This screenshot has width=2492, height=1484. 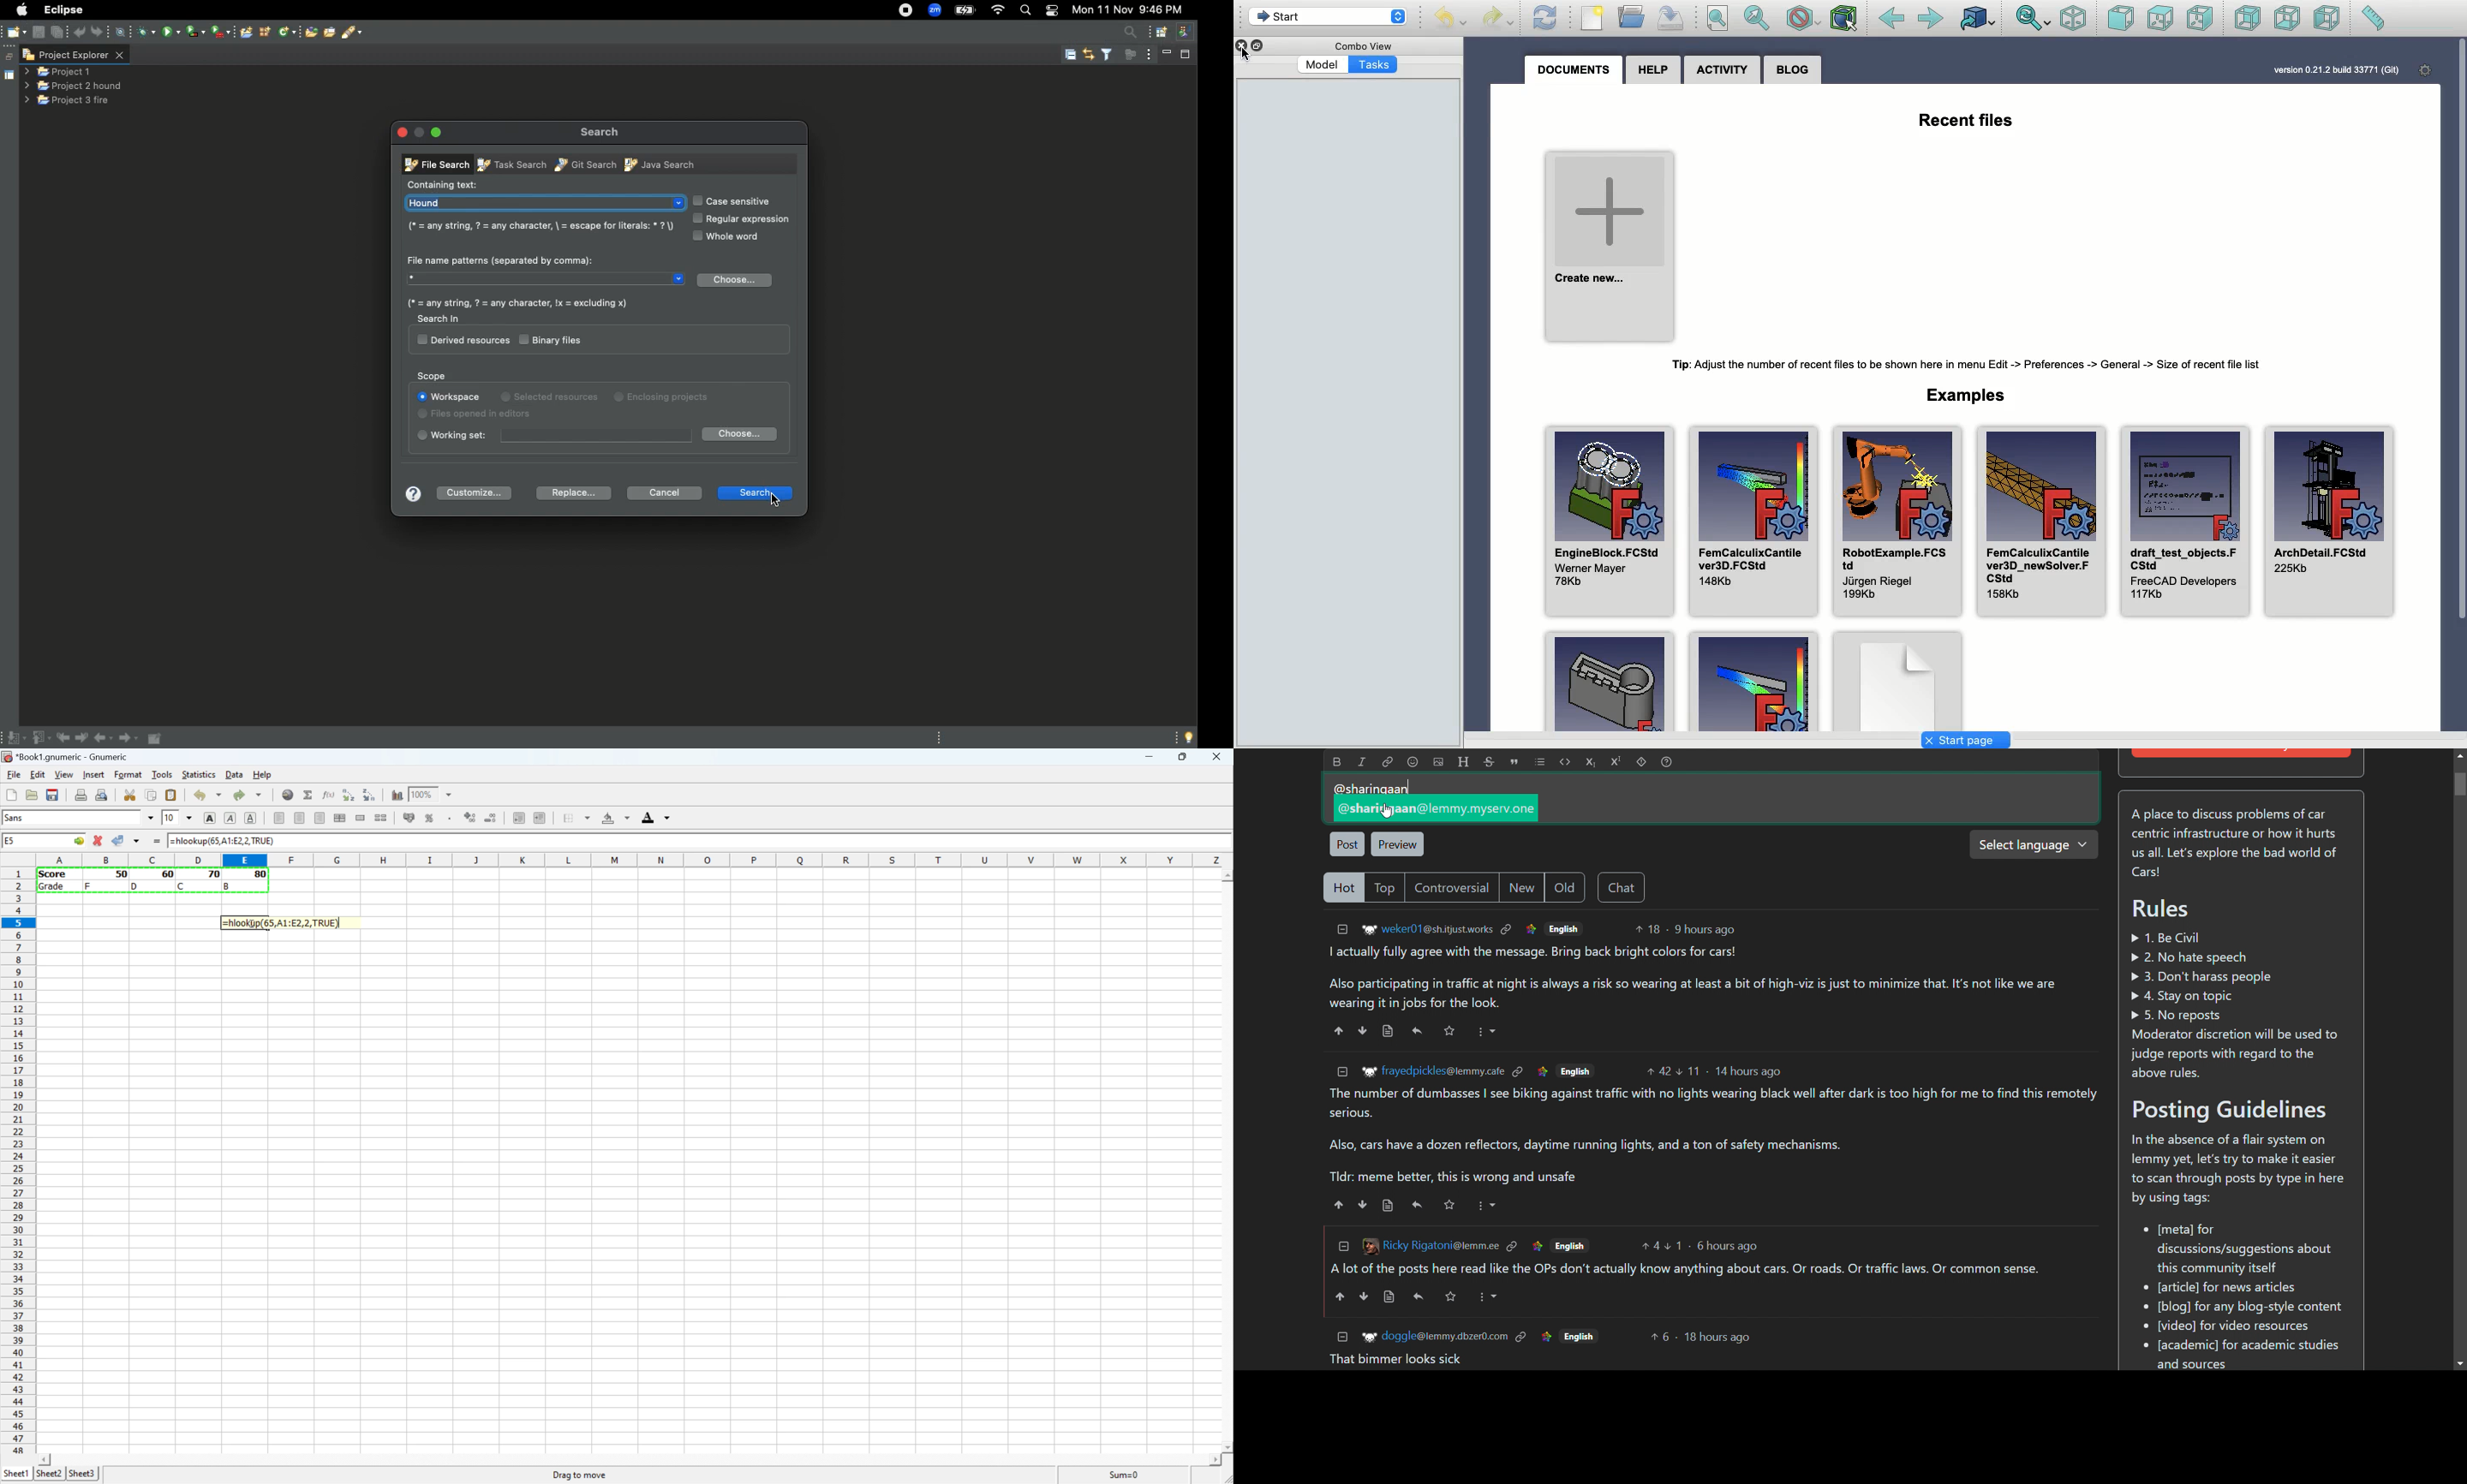 I want to click on Create new, so click(x=1610, y=247).